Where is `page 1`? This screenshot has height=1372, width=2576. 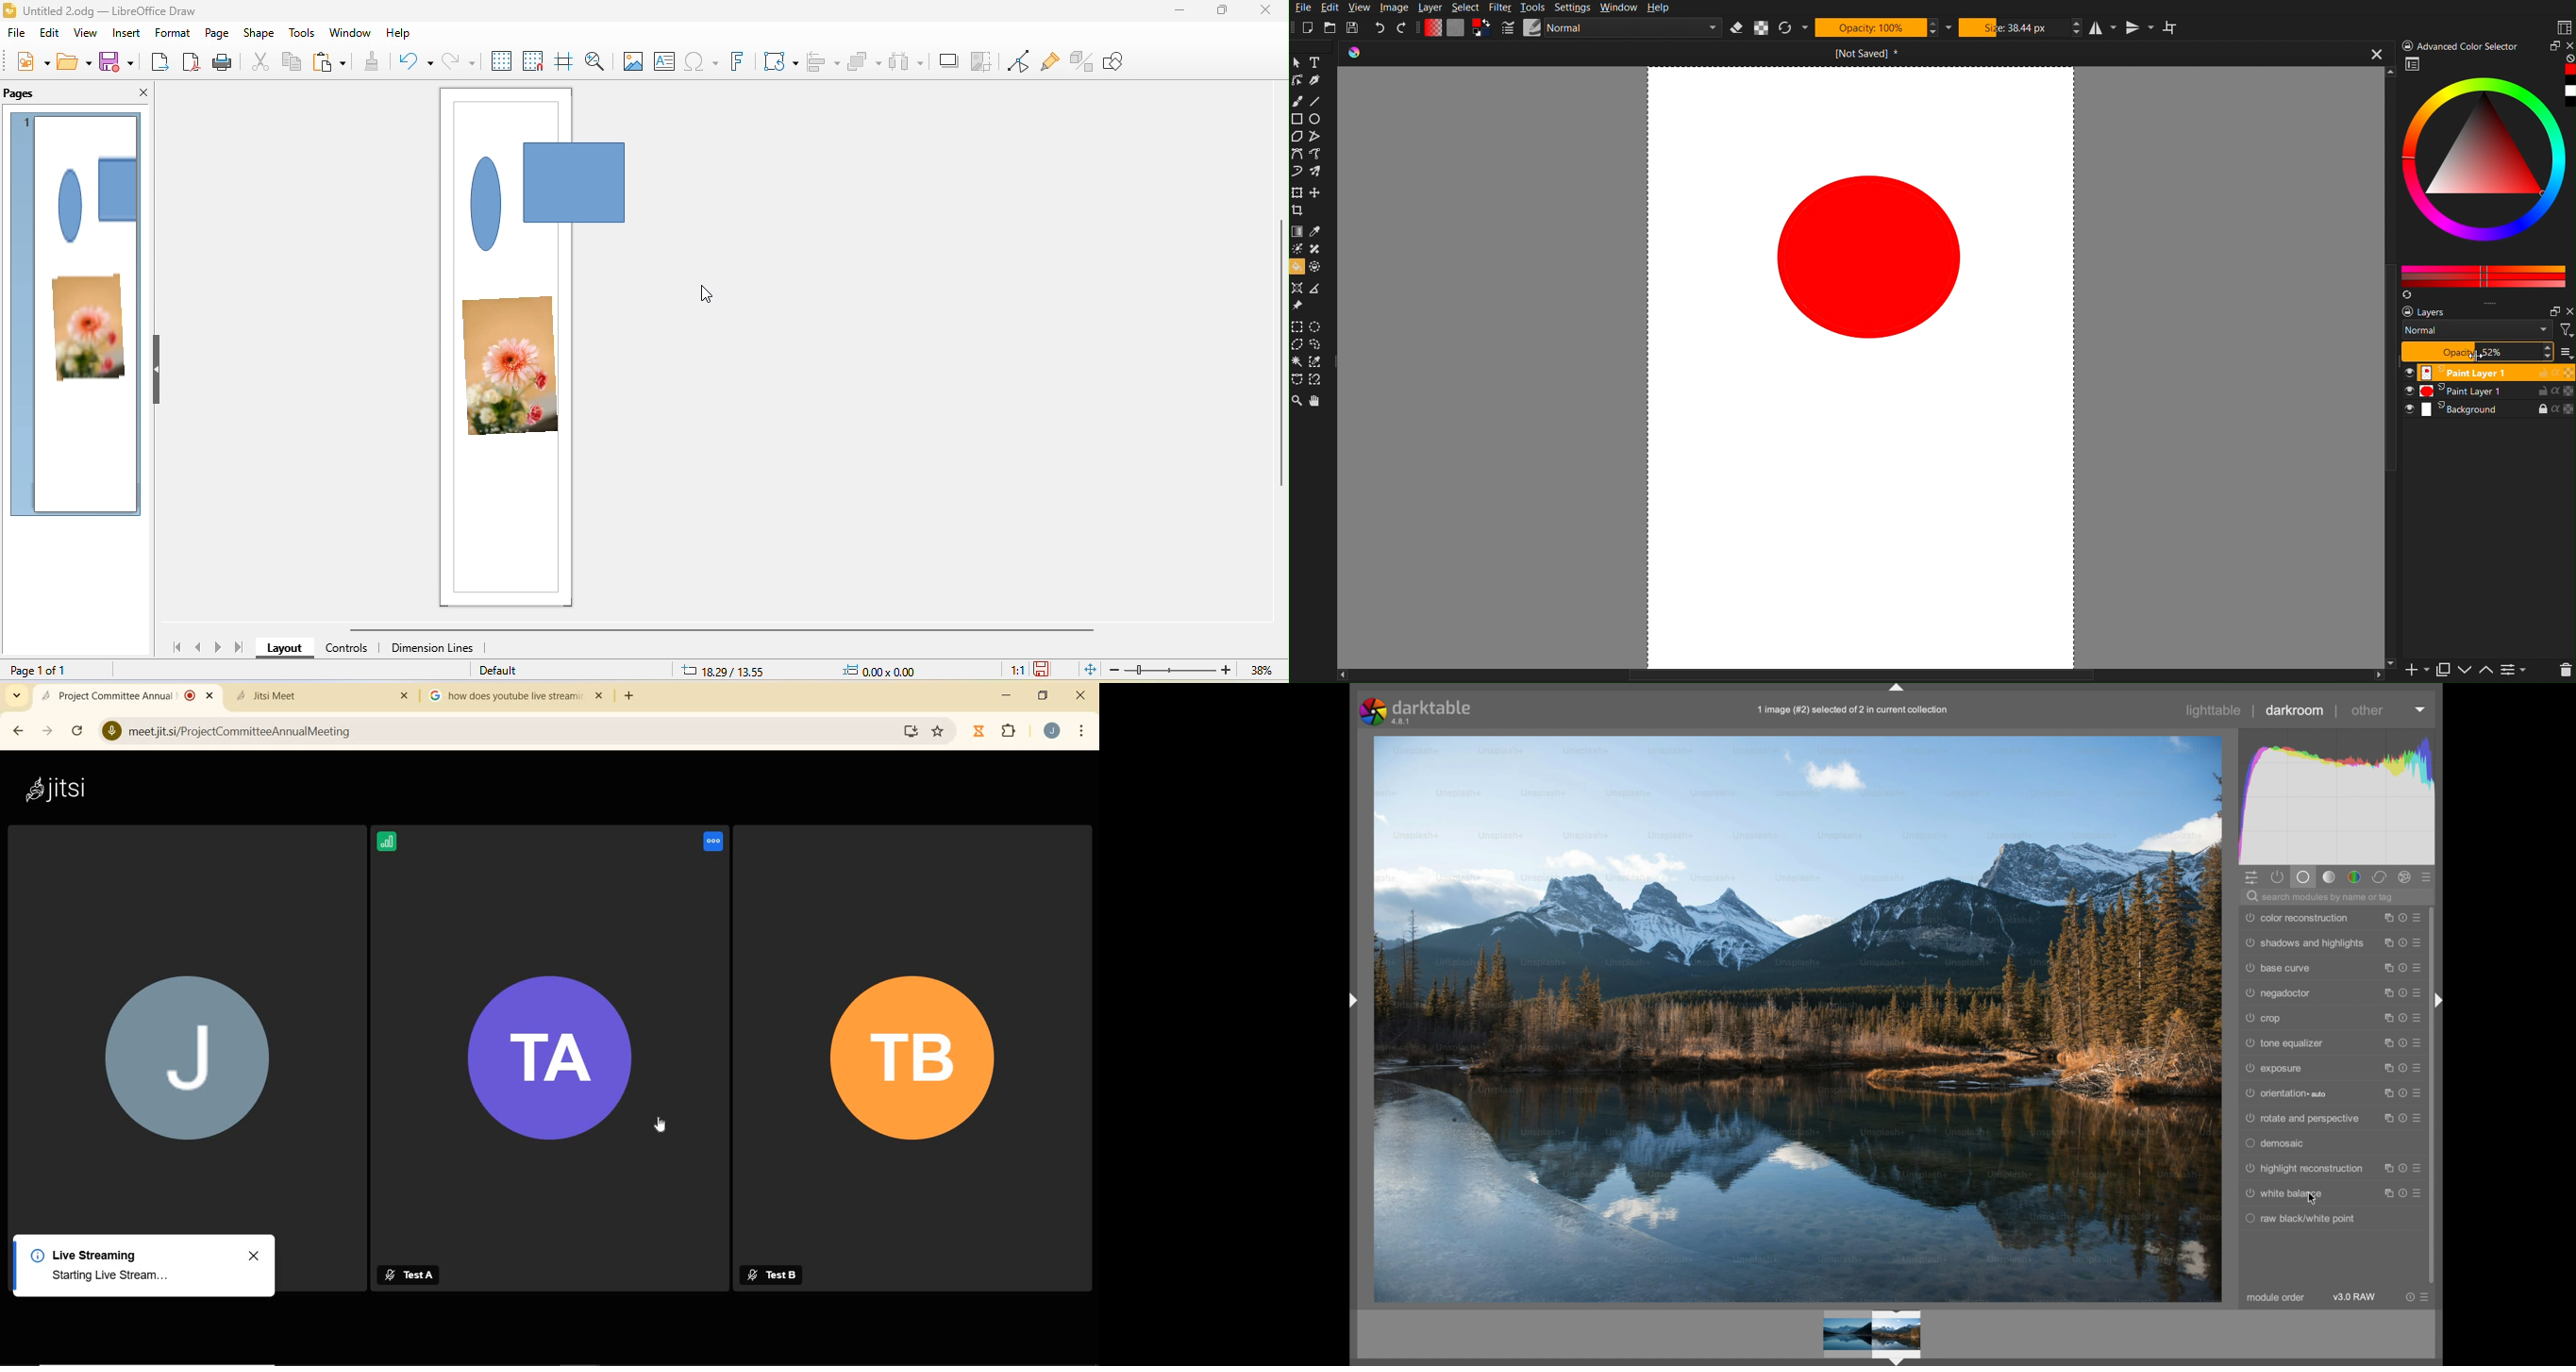
page 1 is located at coordinates (26, 123).